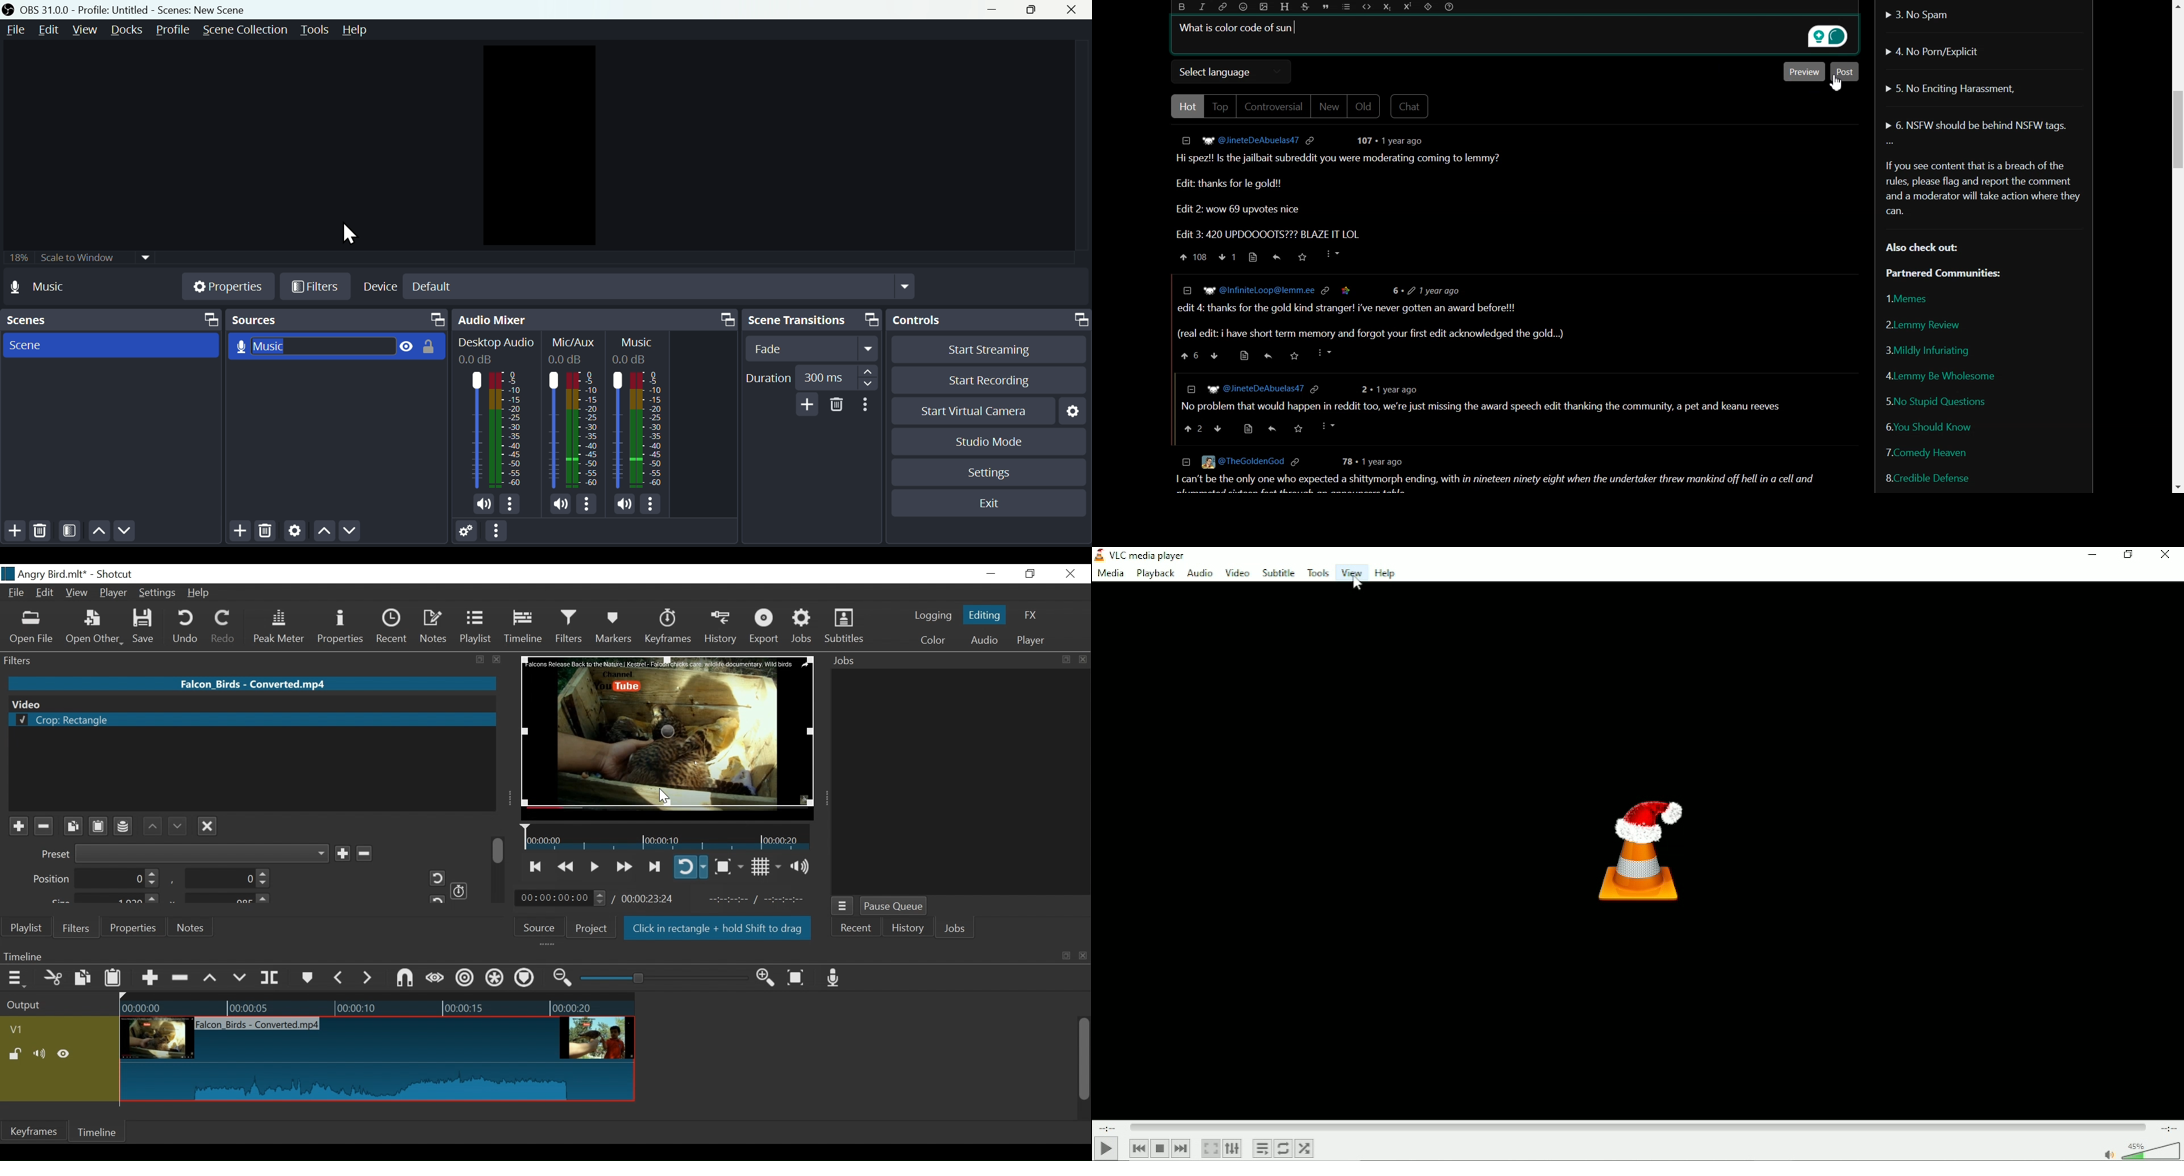  I want to click on Lemmy be wholesome, so click(1943, 377).